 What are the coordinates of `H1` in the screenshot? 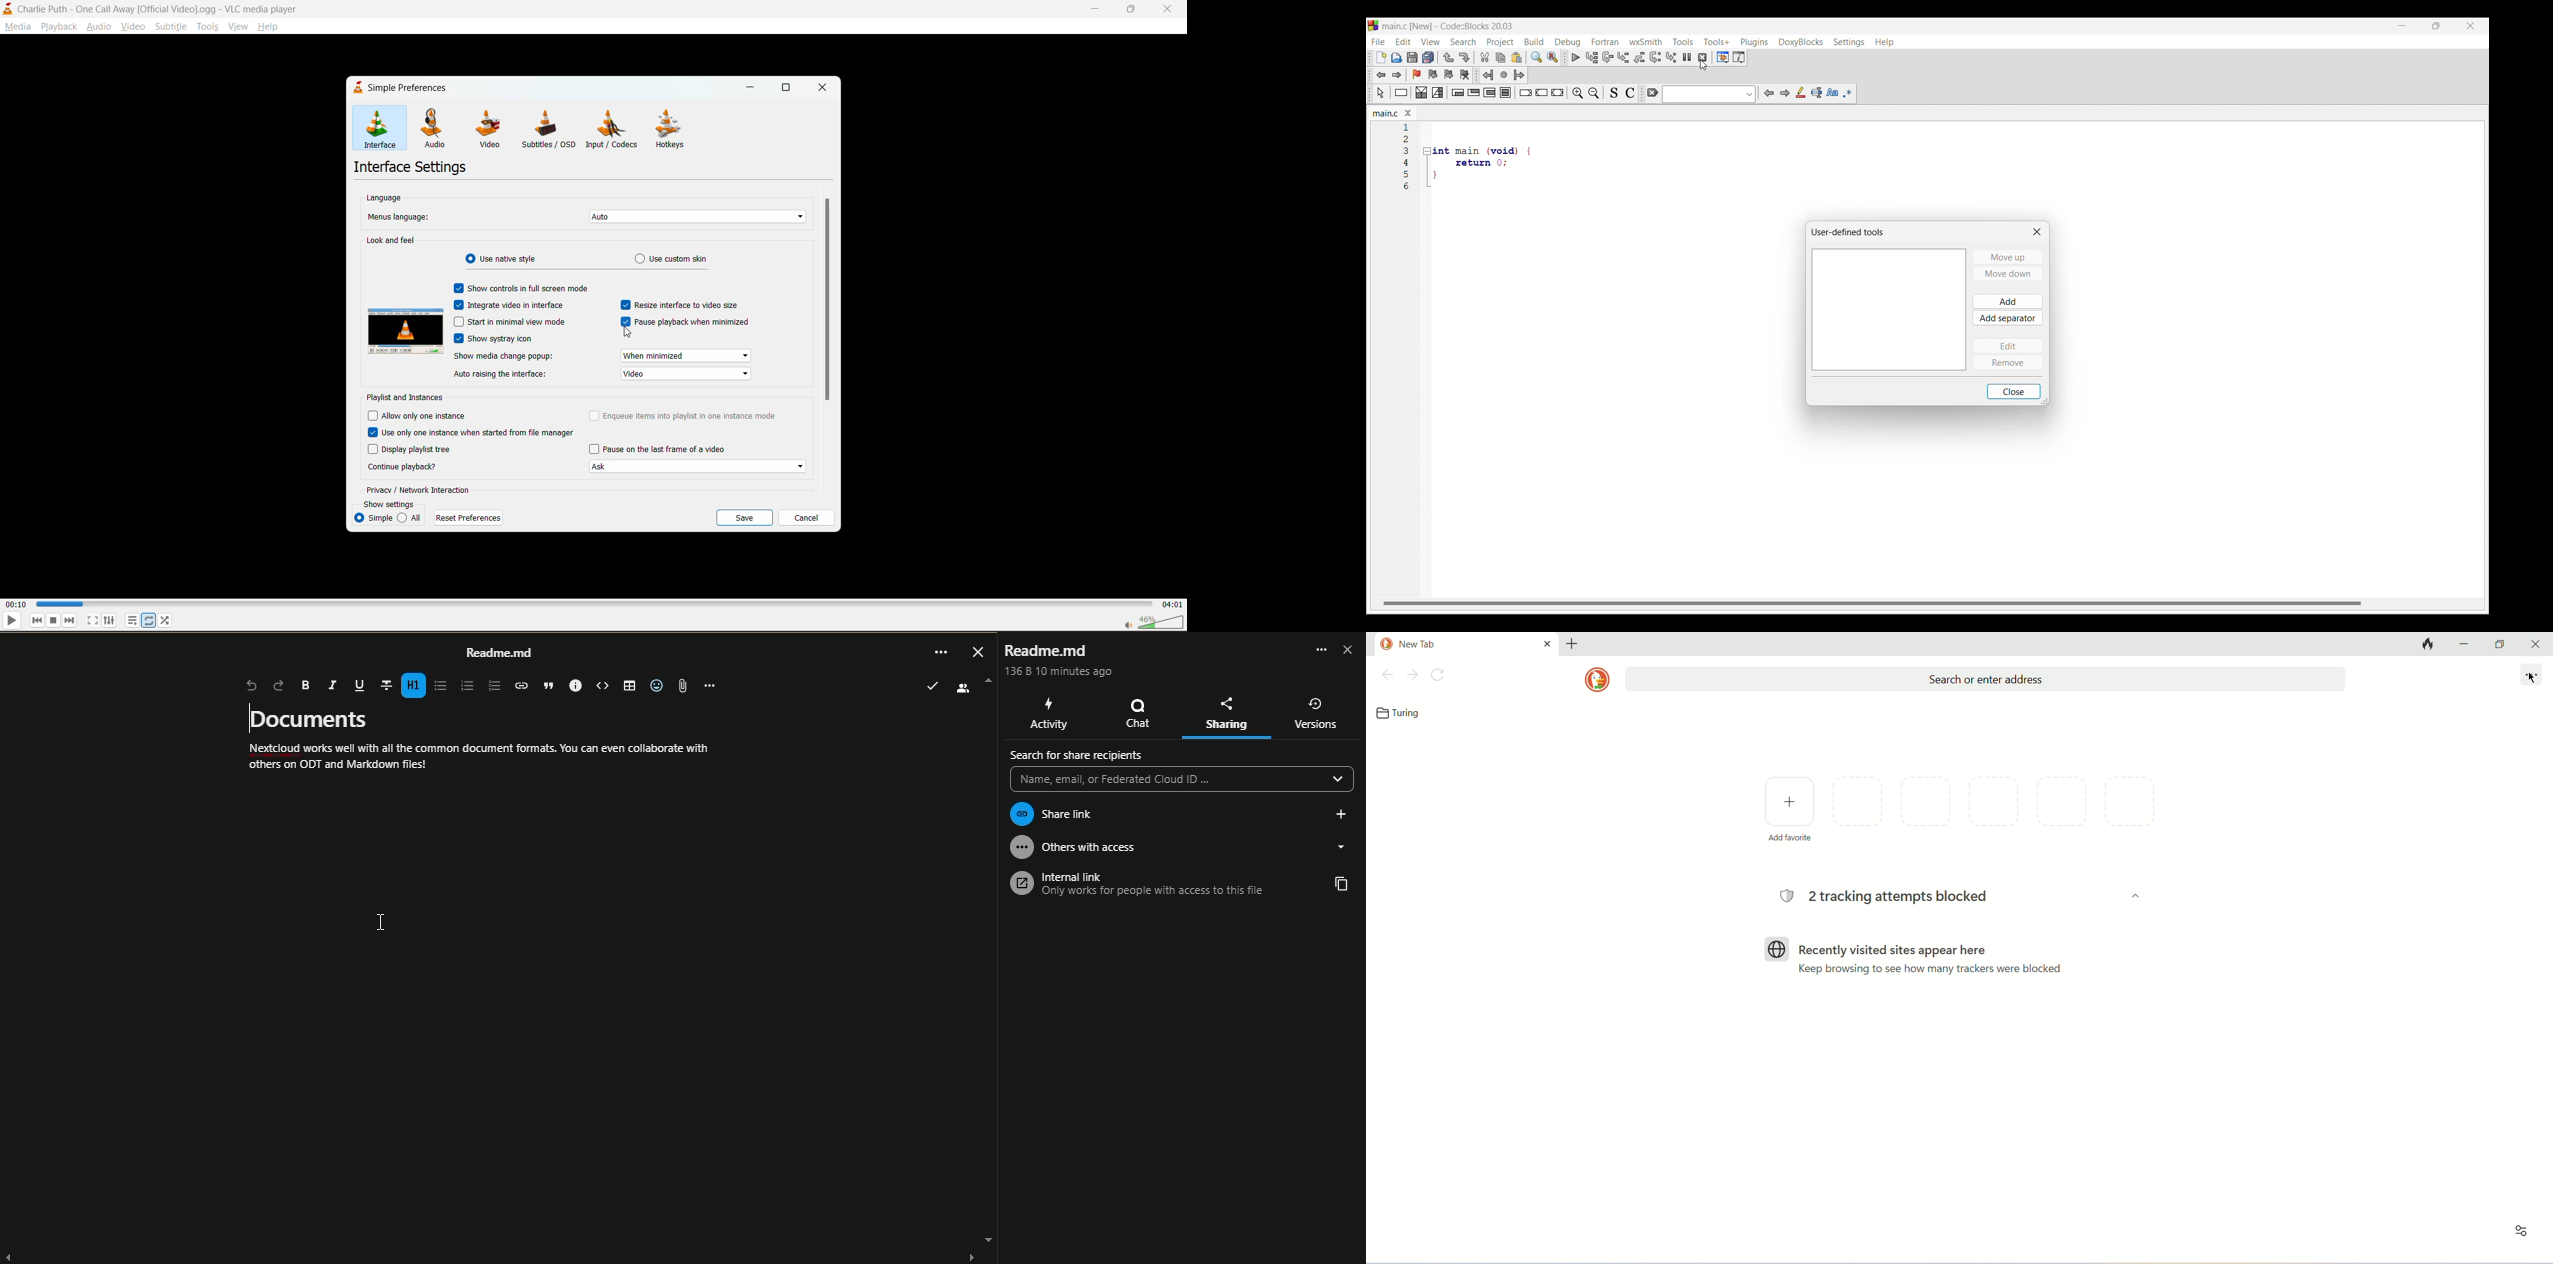 It's located at (413, 685).